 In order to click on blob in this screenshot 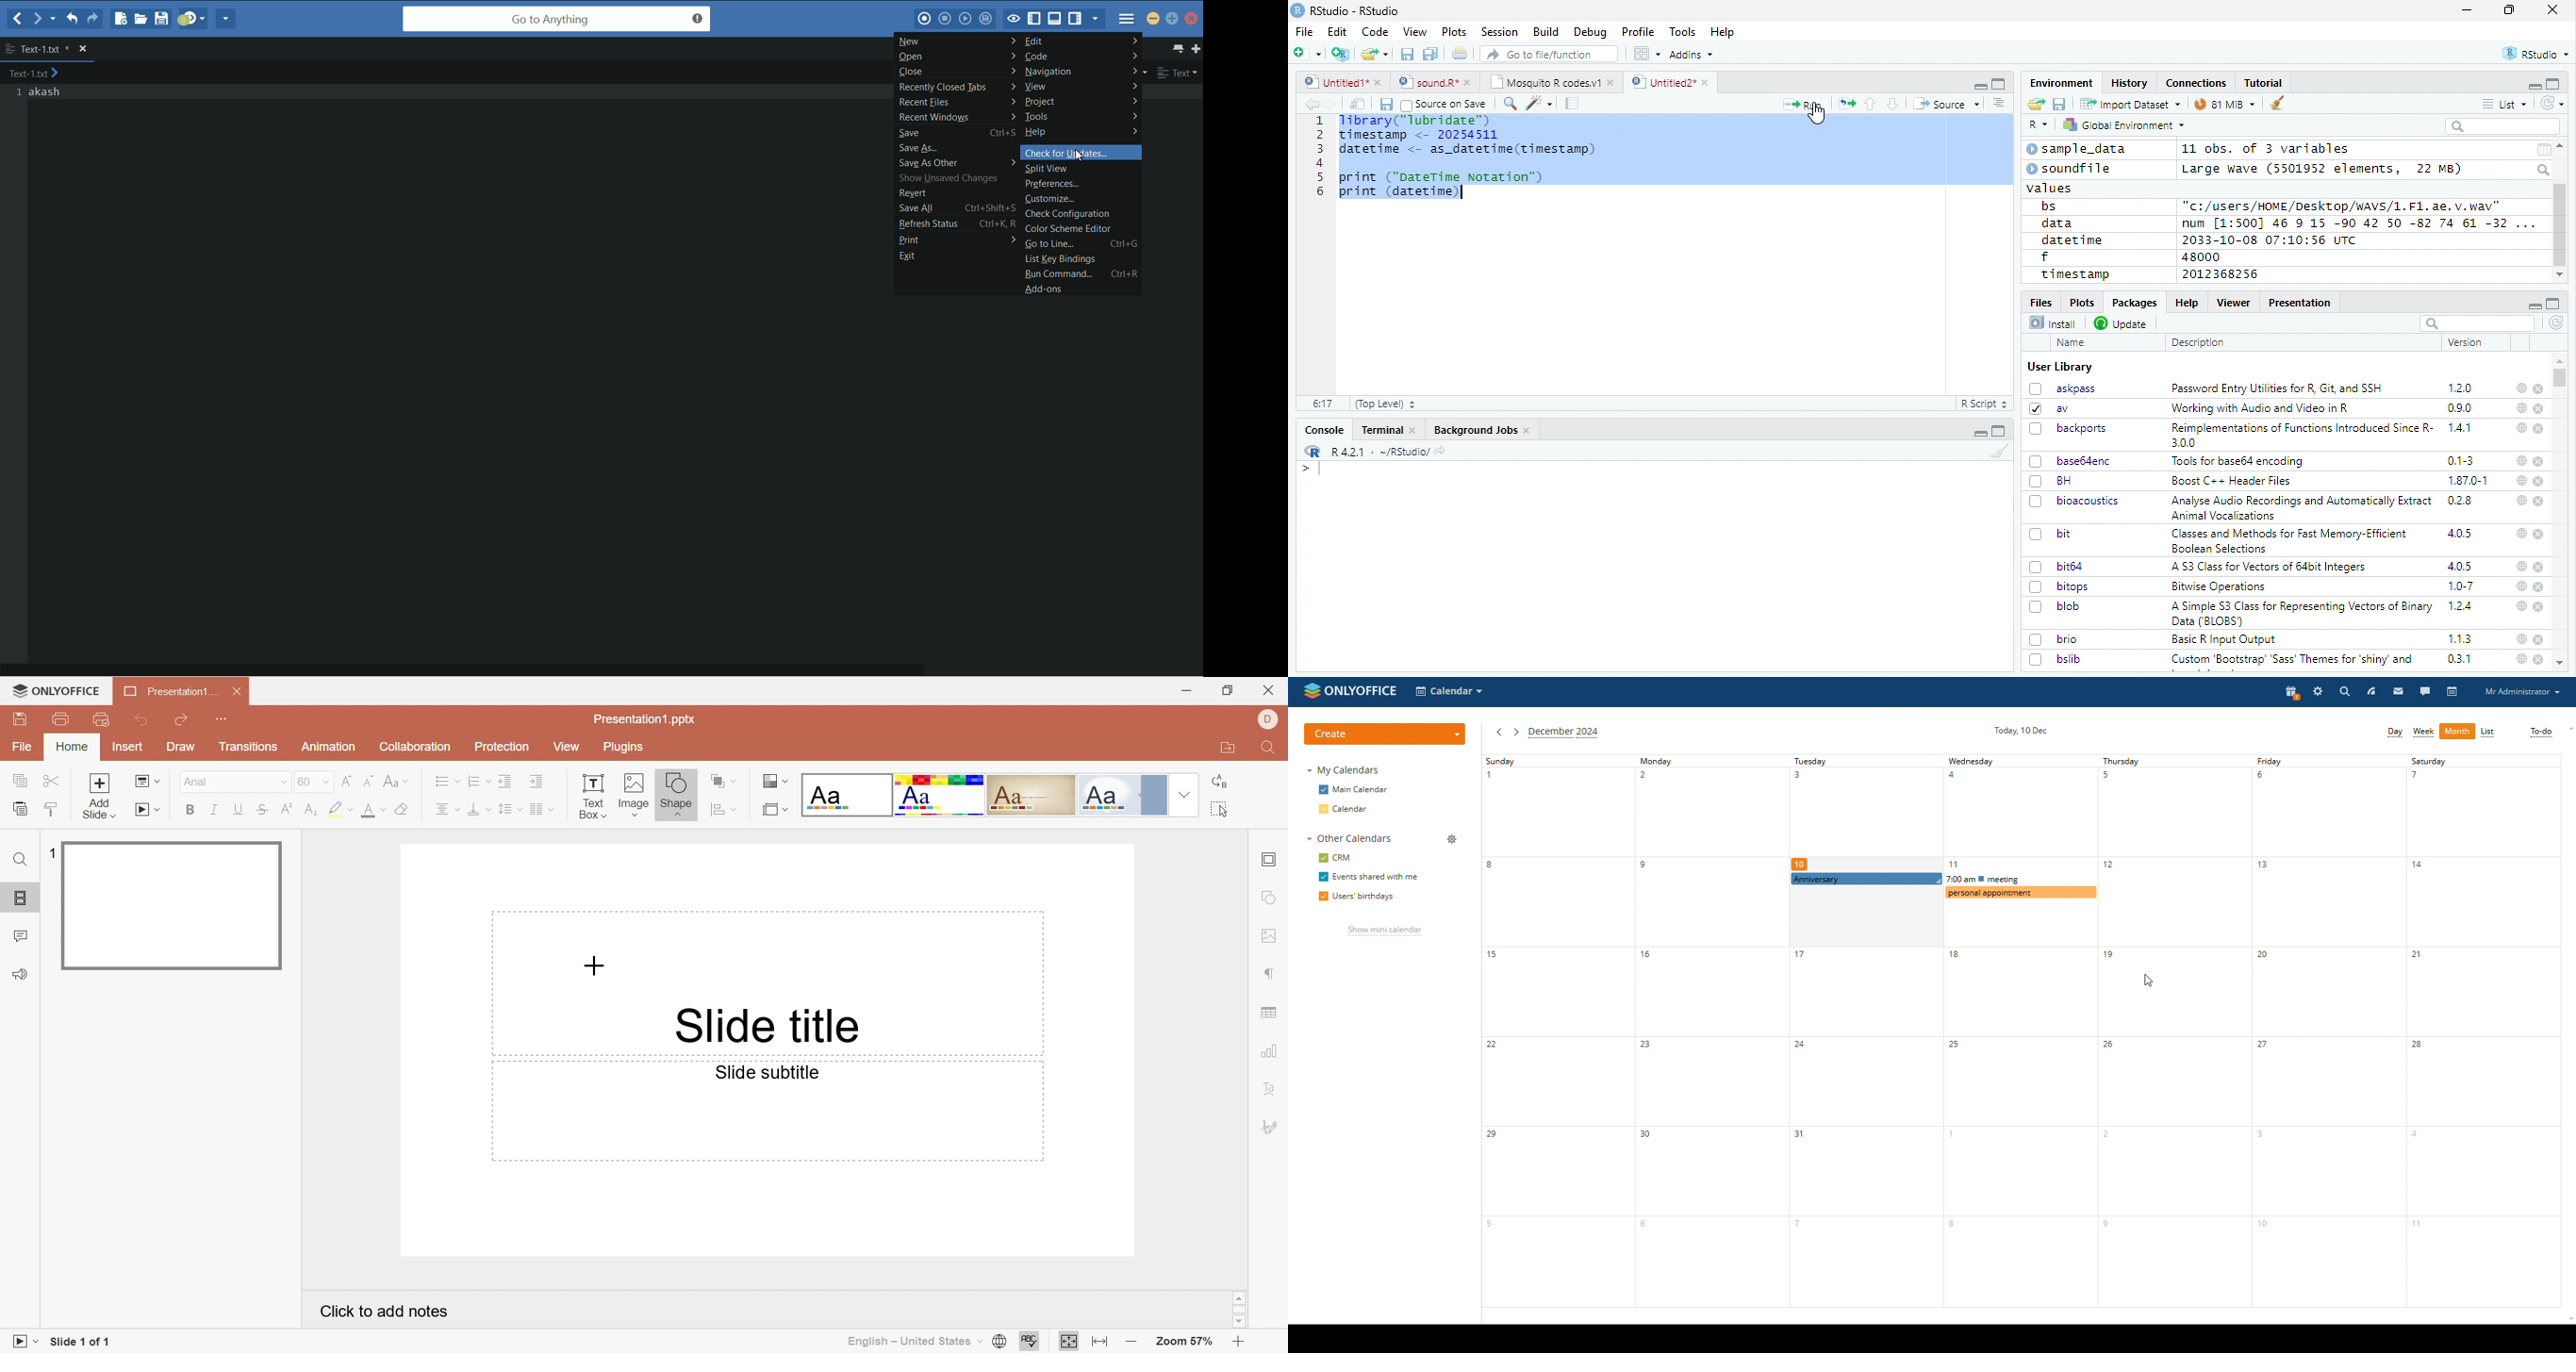, I will do `click(2055, 606)`.